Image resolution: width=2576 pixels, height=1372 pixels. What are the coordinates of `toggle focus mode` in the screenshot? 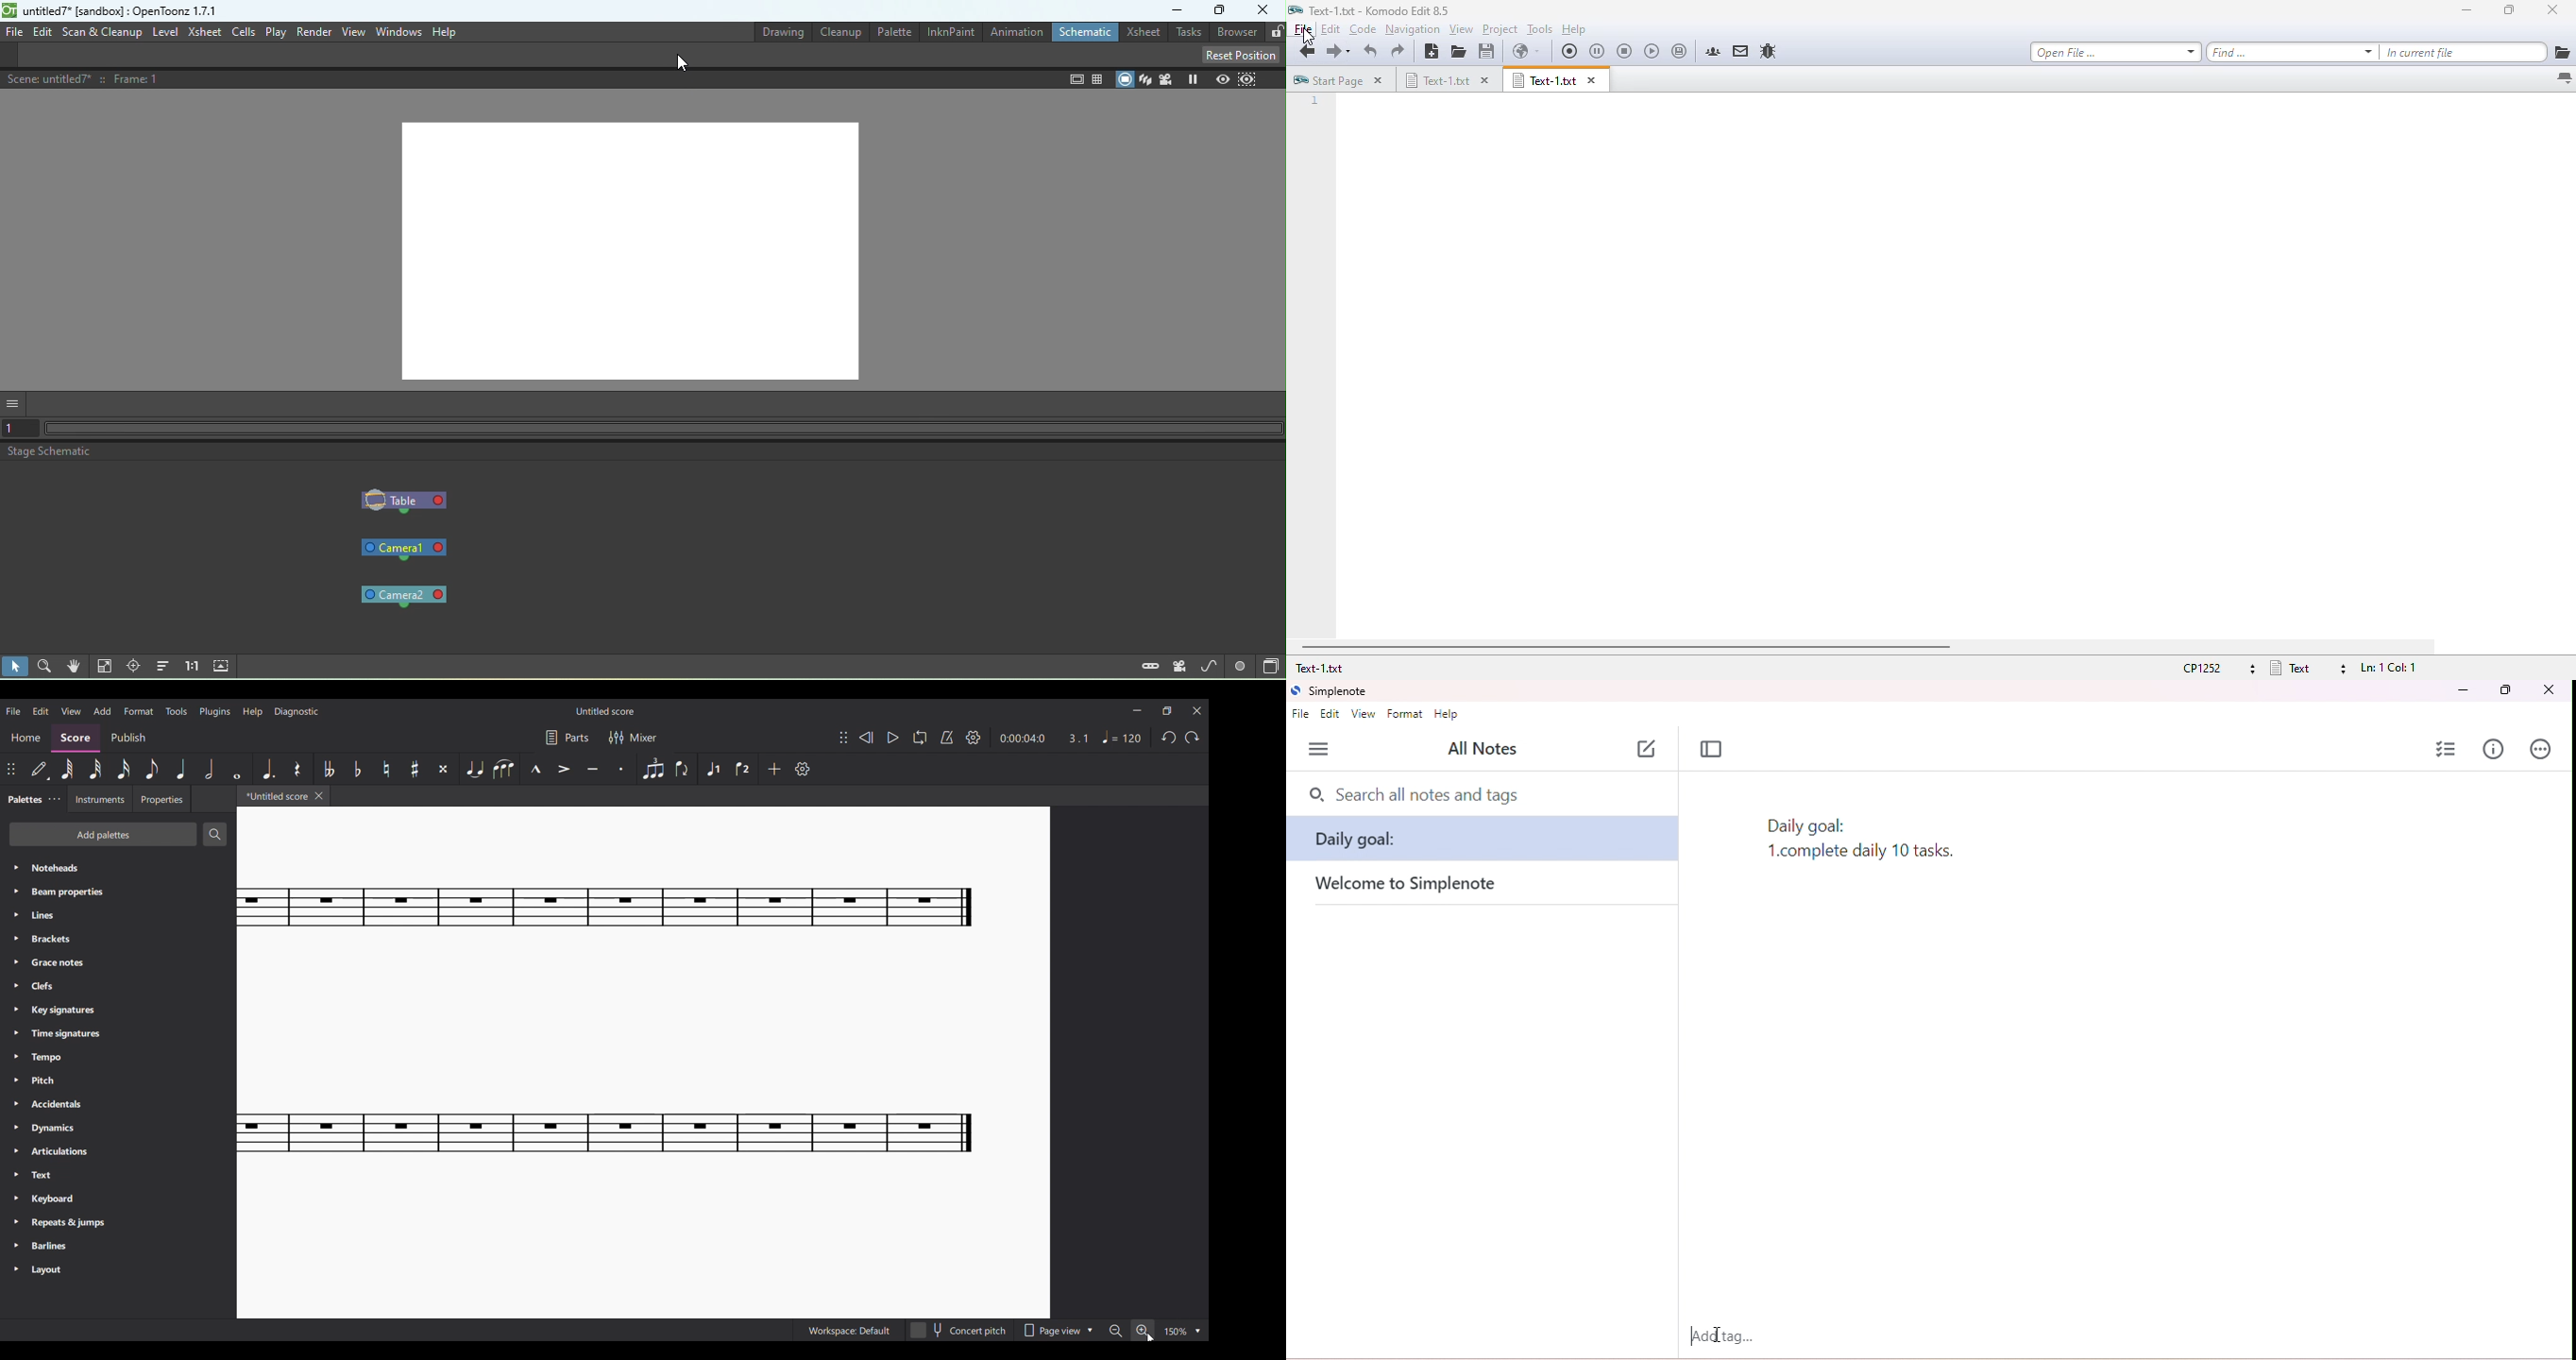 It's located at (1714, 750).